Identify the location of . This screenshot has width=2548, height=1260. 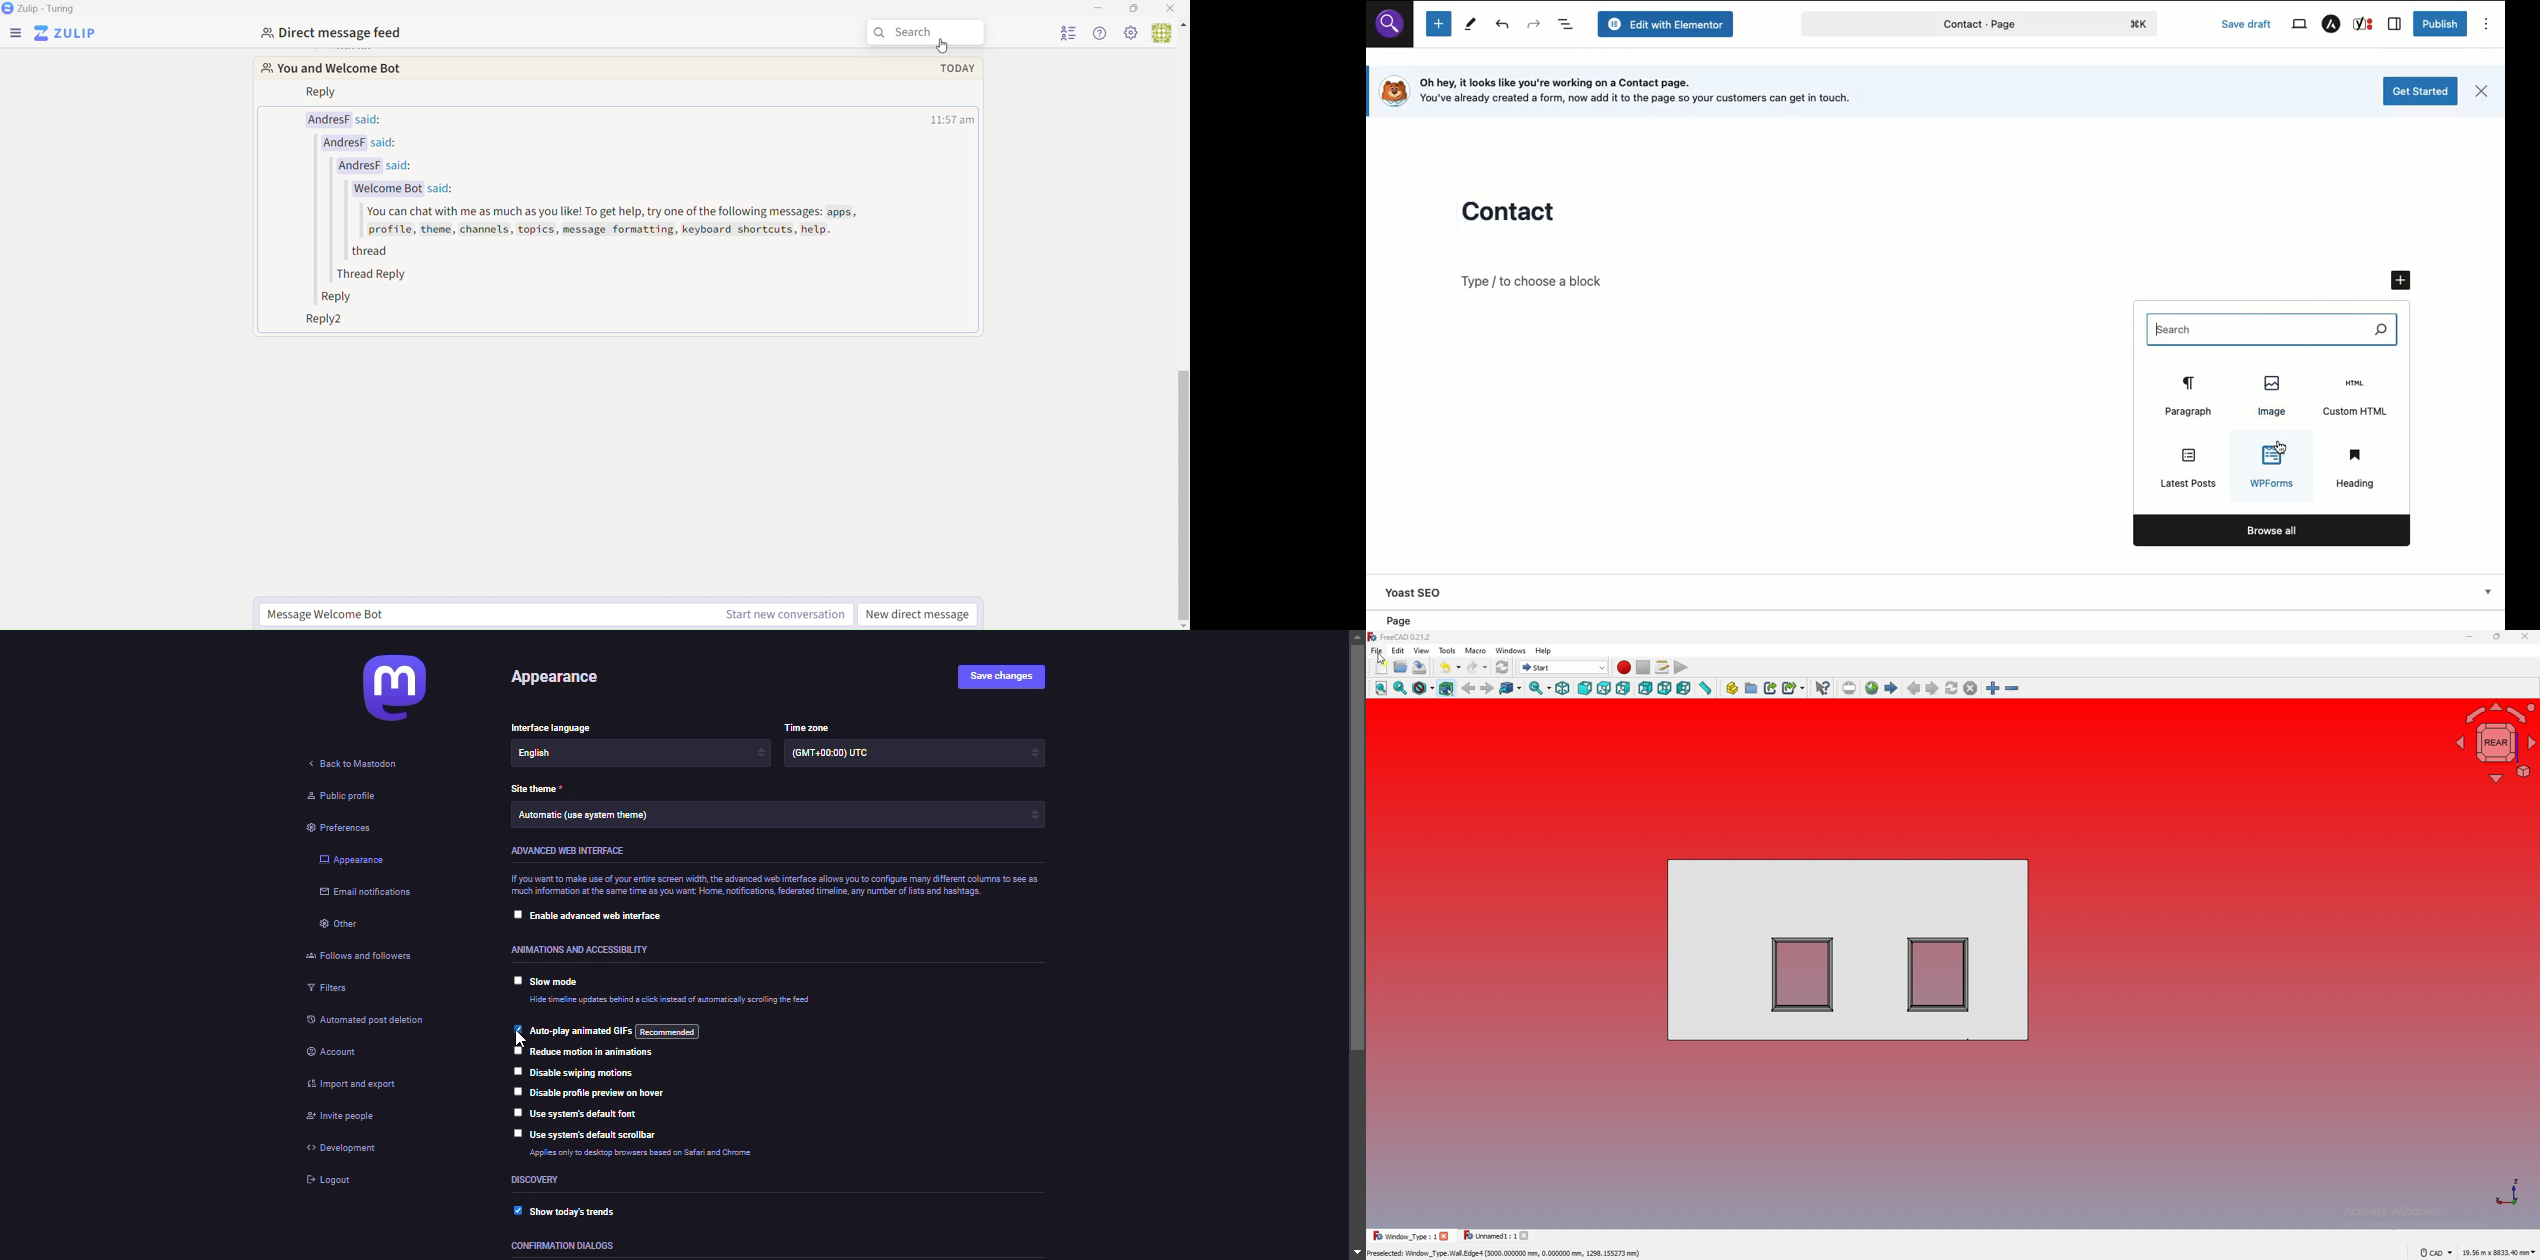
(1094, 8).